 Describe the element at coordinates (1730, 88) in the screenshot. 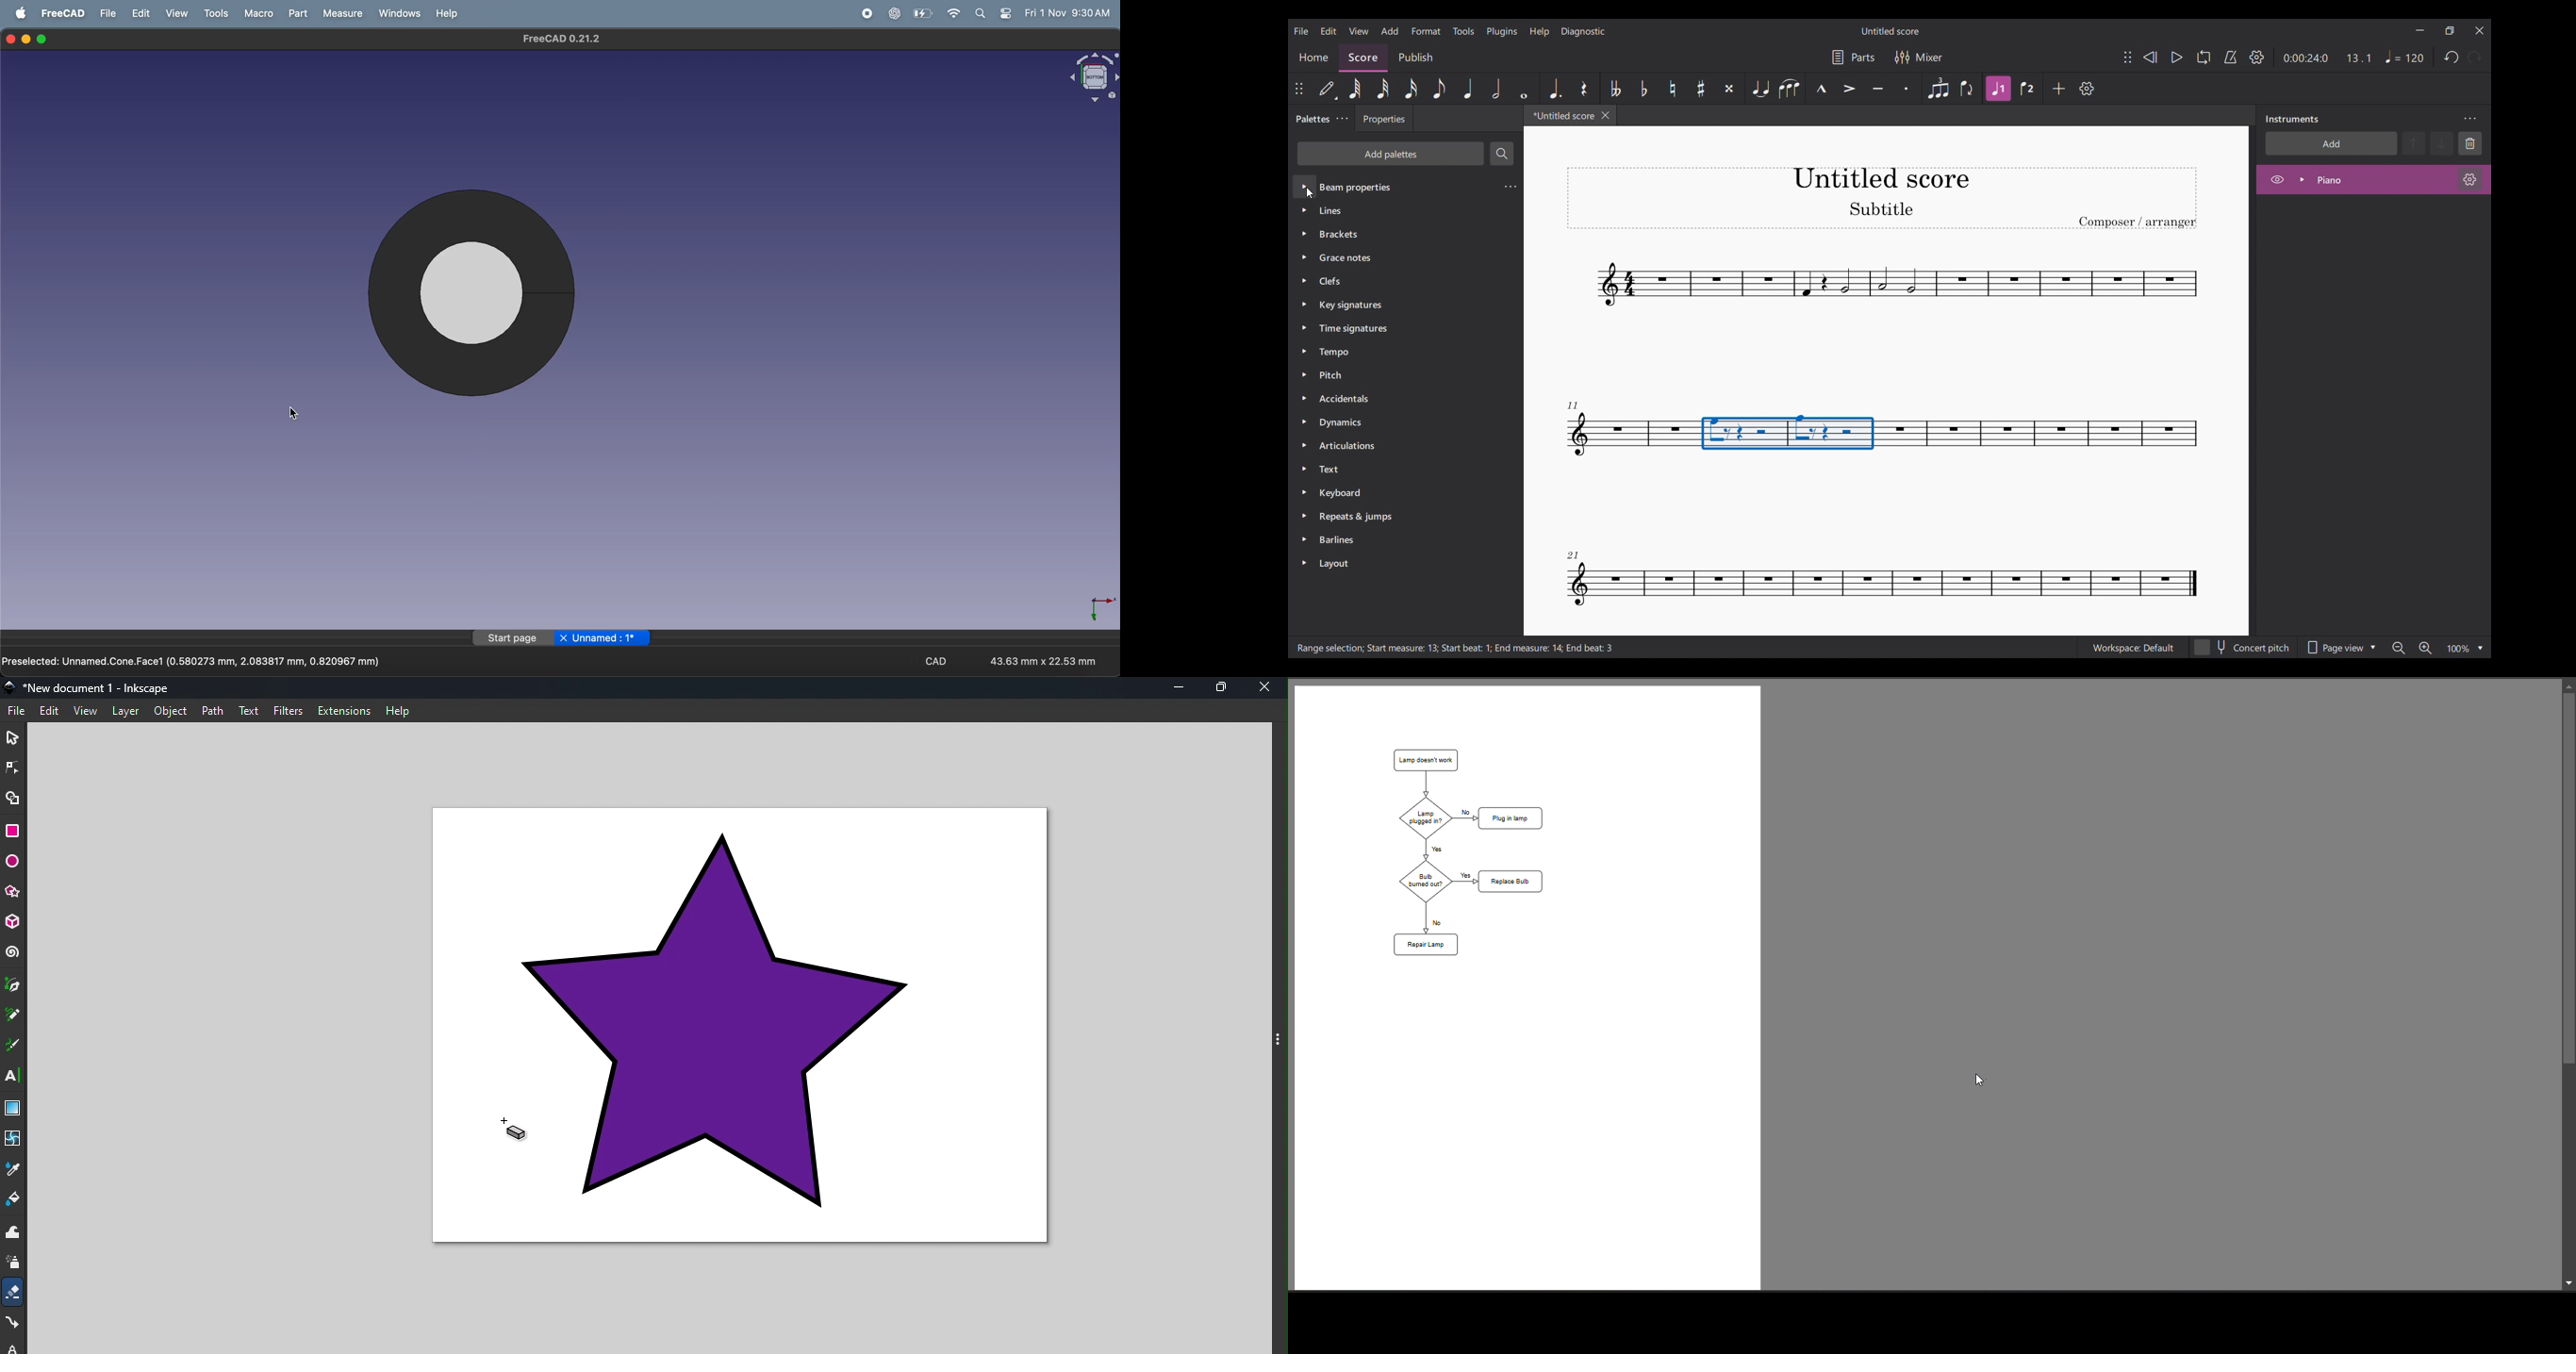

I see `Toggle double sharp` at that location.